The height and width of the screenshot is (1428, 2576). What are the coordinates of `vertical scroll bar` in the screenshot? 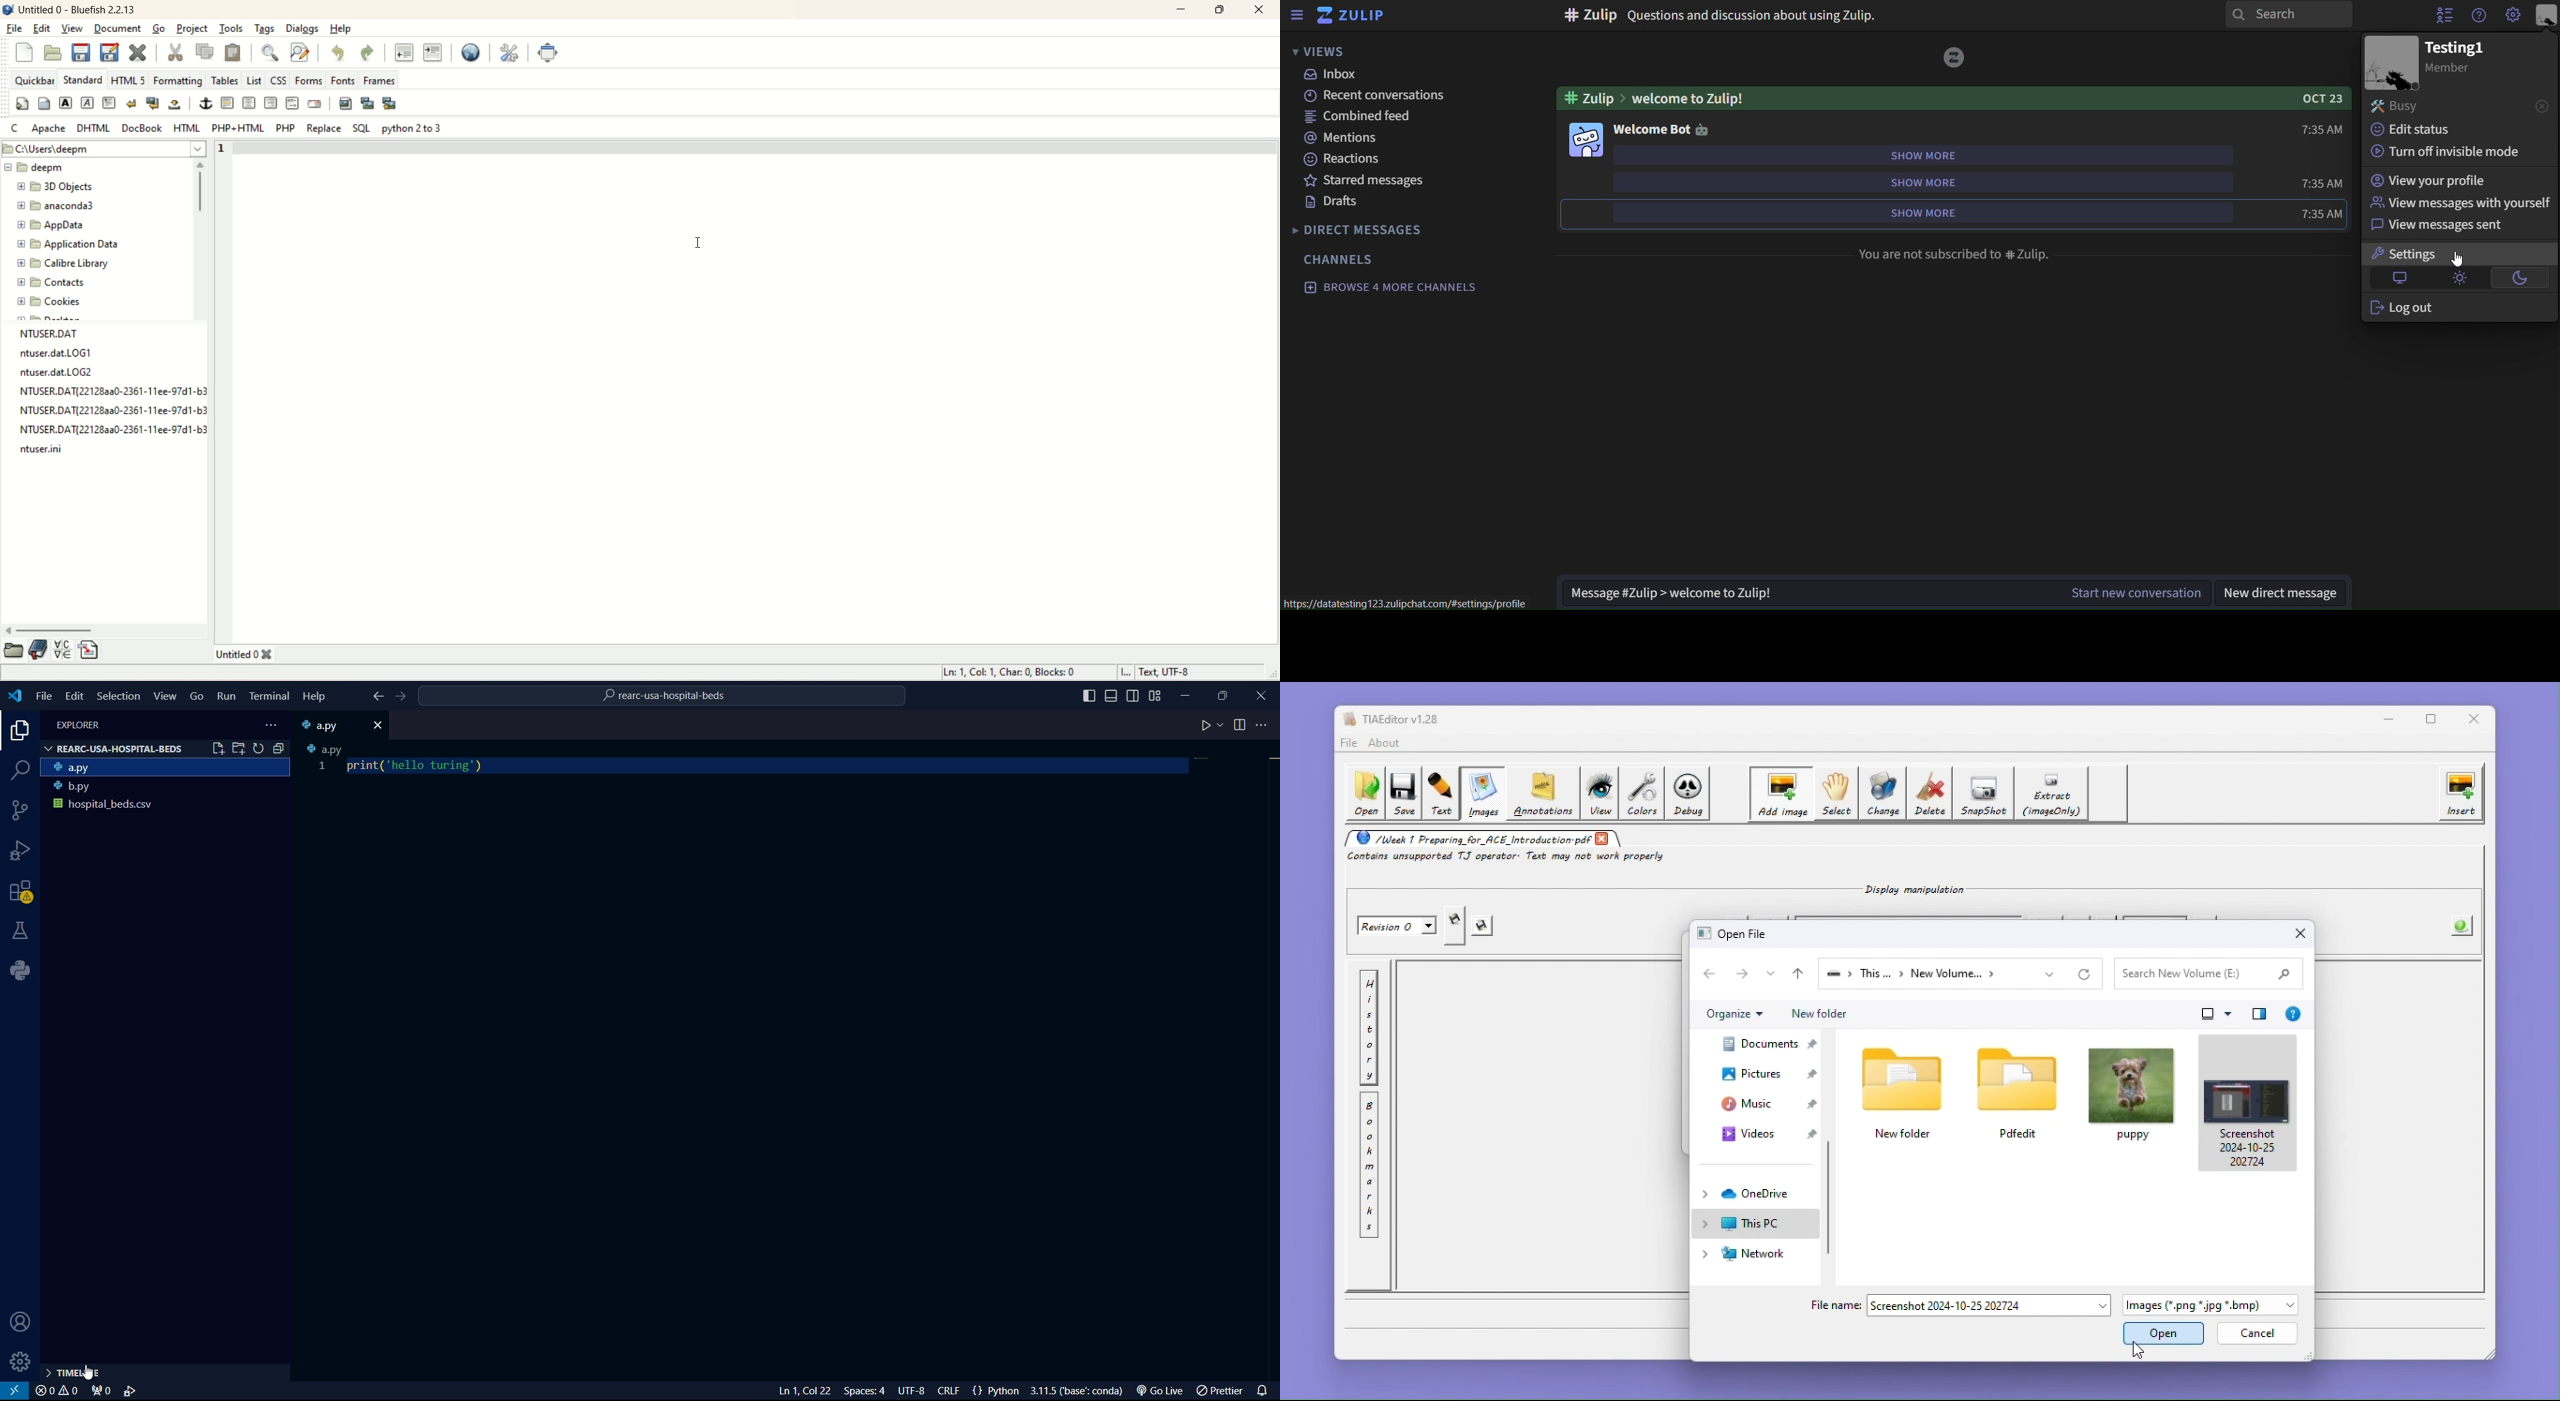 It's located at (201, 239).